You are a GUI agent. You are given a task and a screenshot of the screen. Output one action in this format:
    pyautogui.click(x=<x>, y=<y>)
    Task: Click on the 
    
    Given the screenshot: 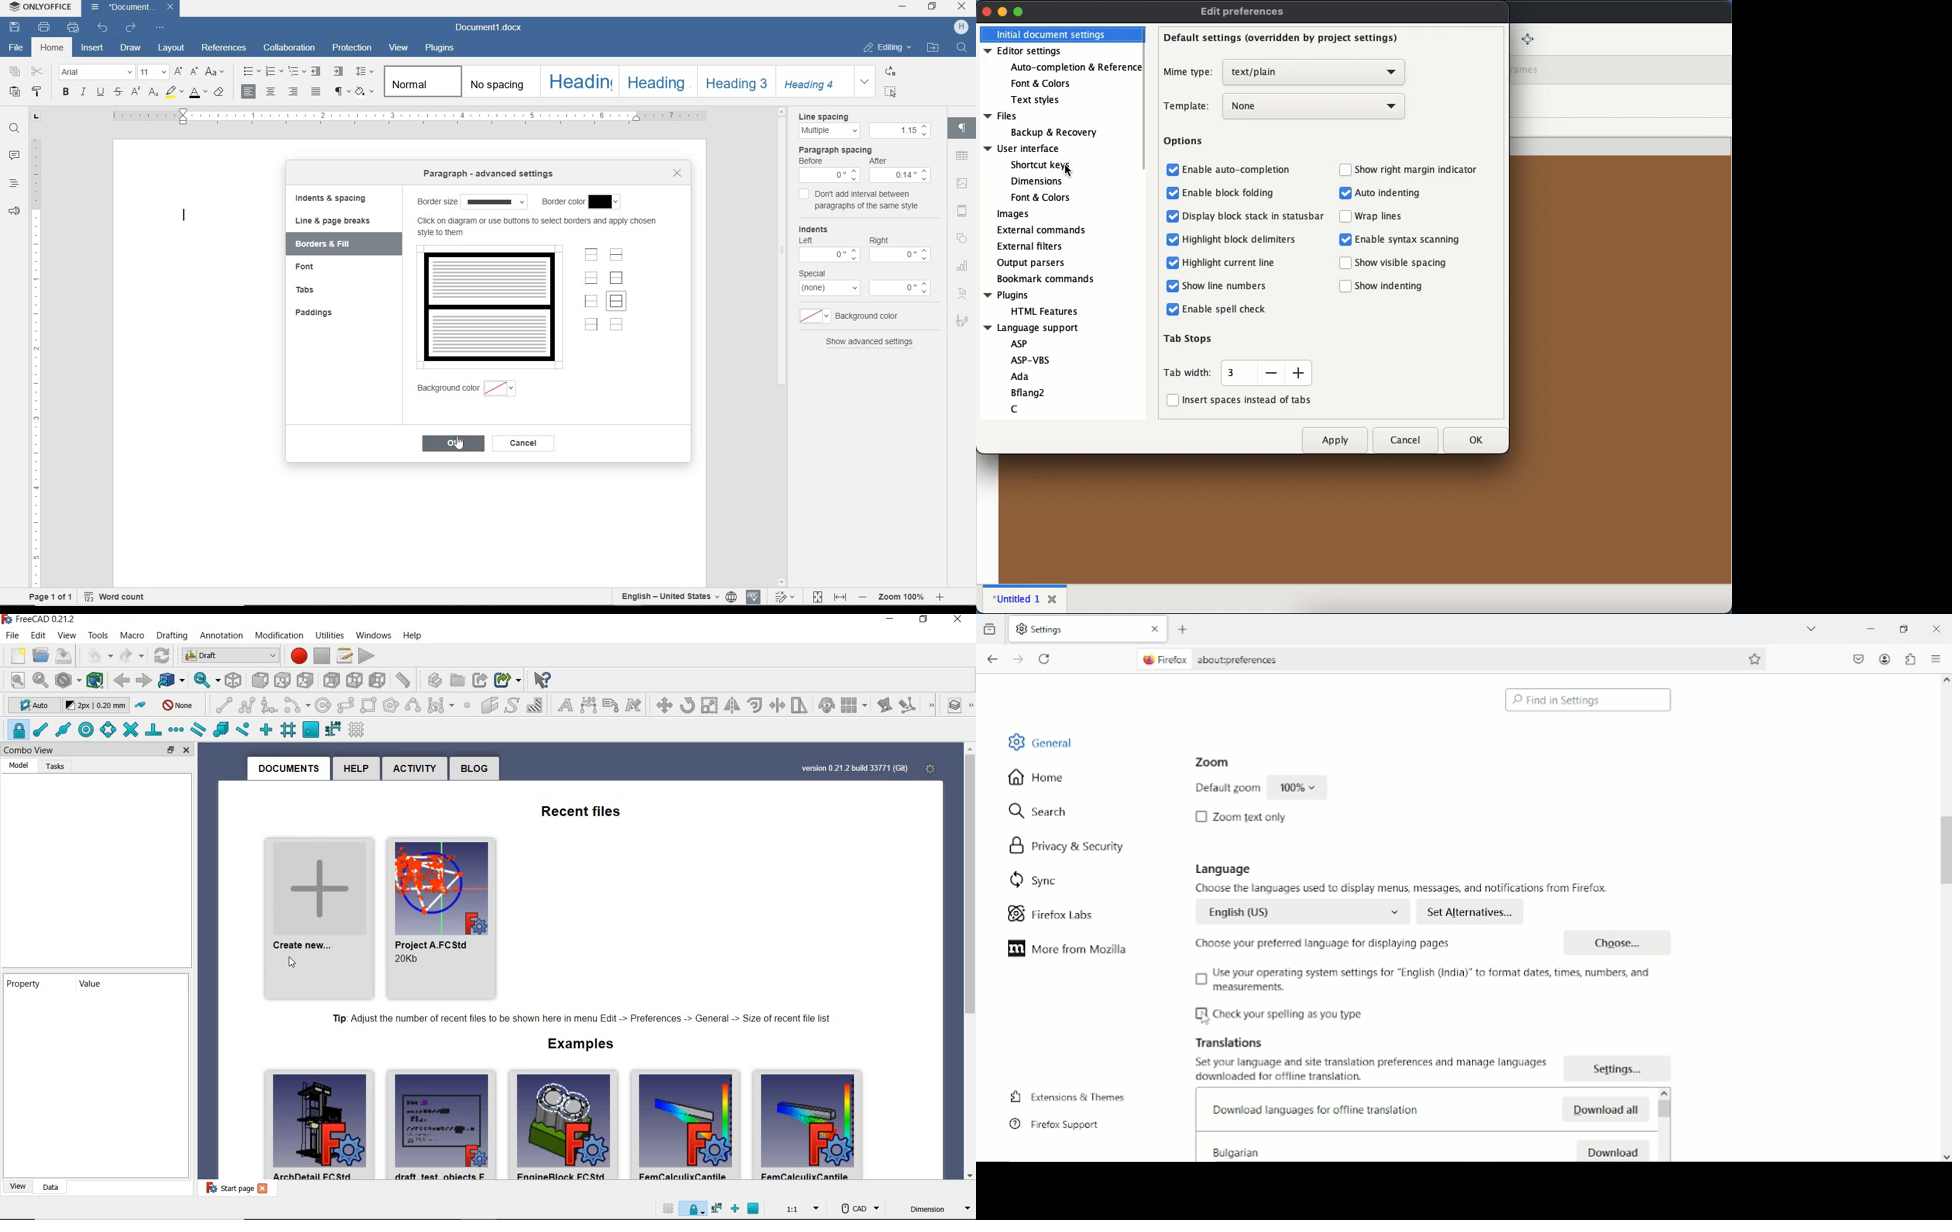 What is the action you would take?
    pyautogui.click(x=758, y=1209)
    